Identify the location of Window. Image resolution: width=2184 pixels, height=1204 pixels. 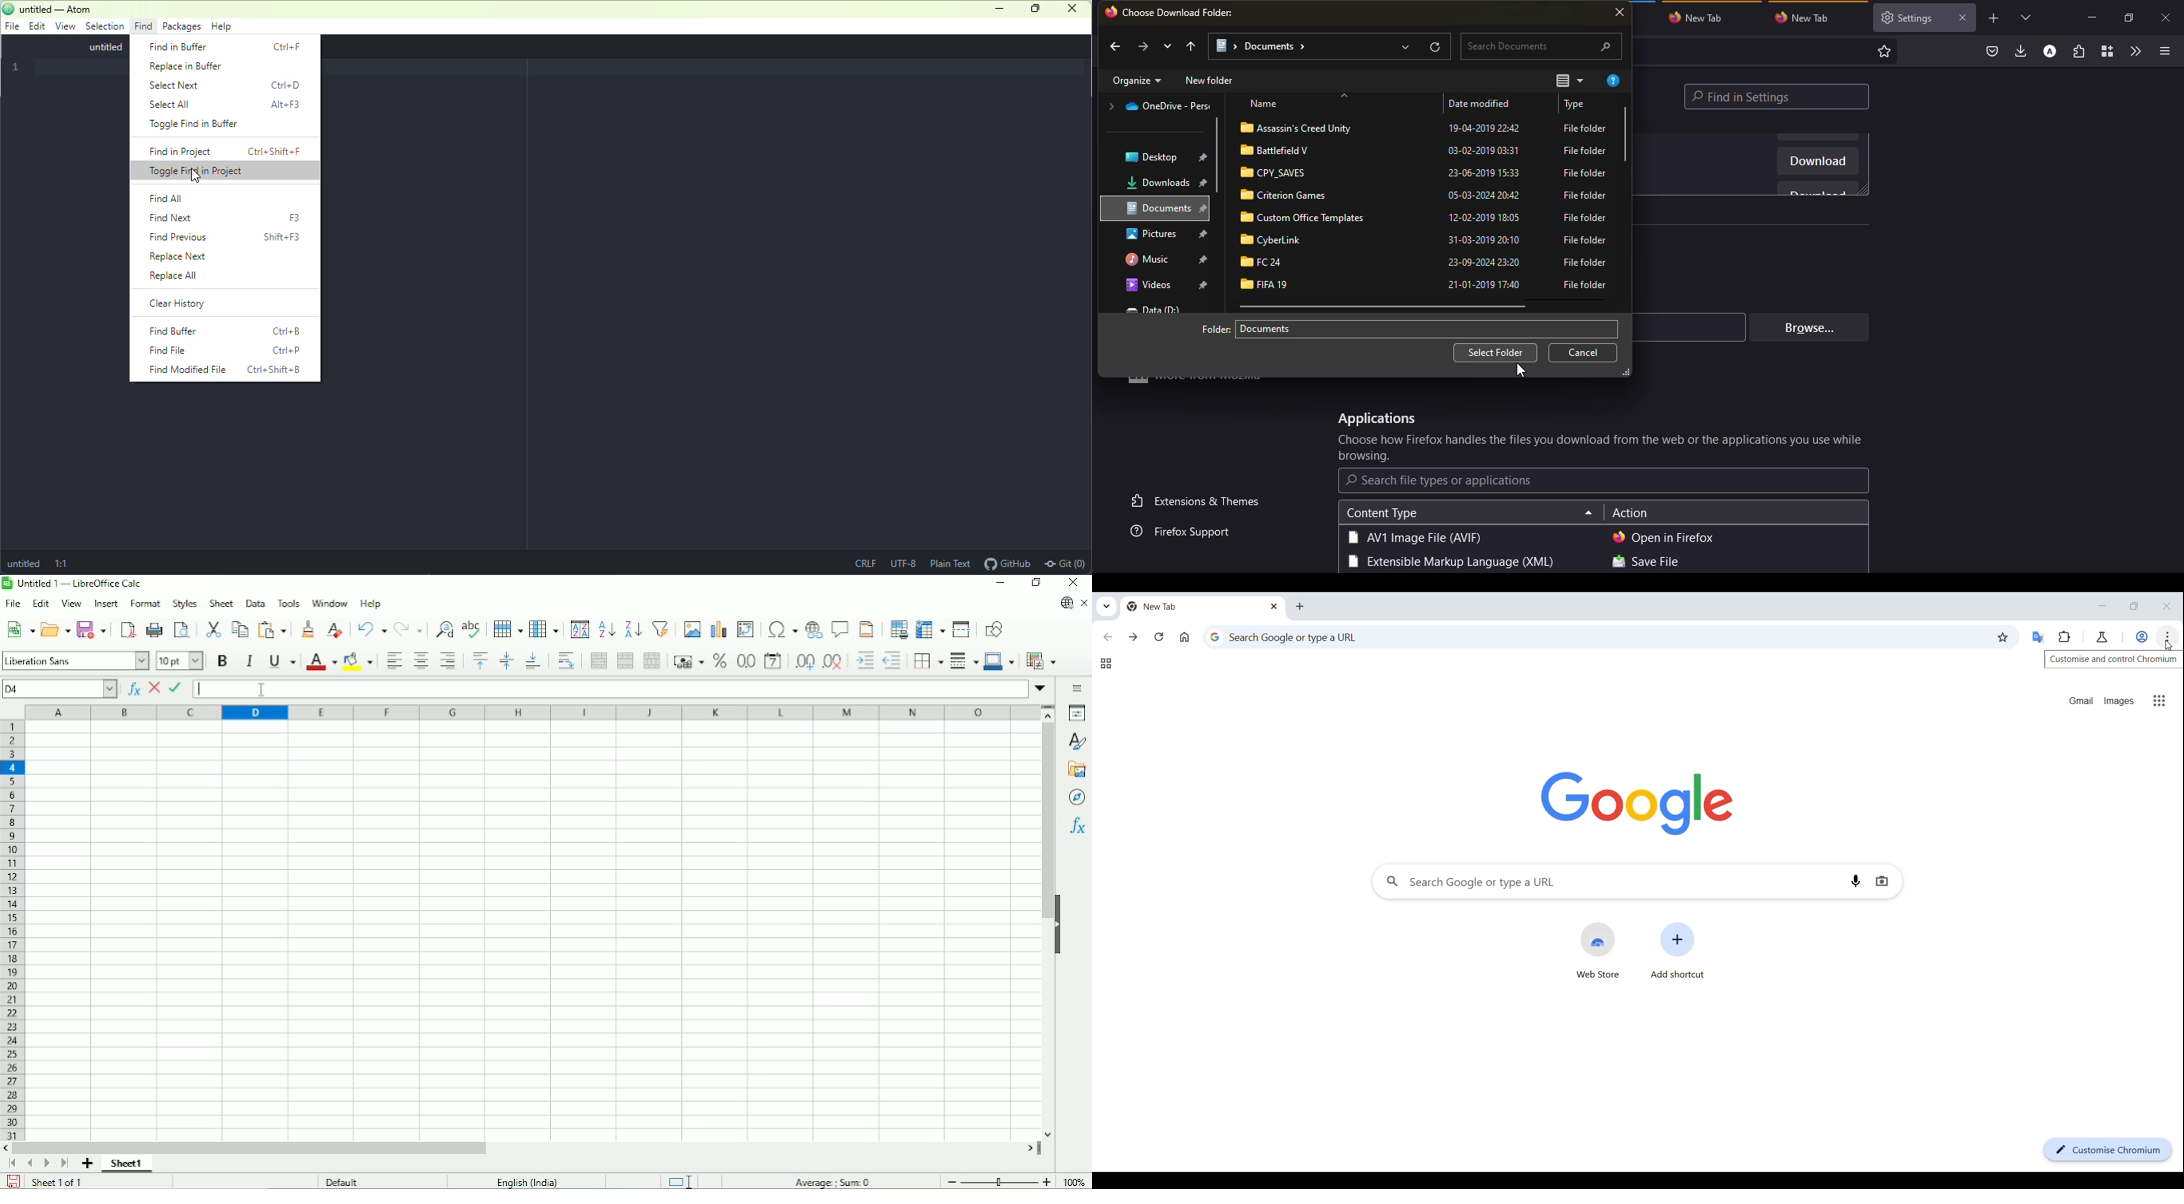
(330, 603).